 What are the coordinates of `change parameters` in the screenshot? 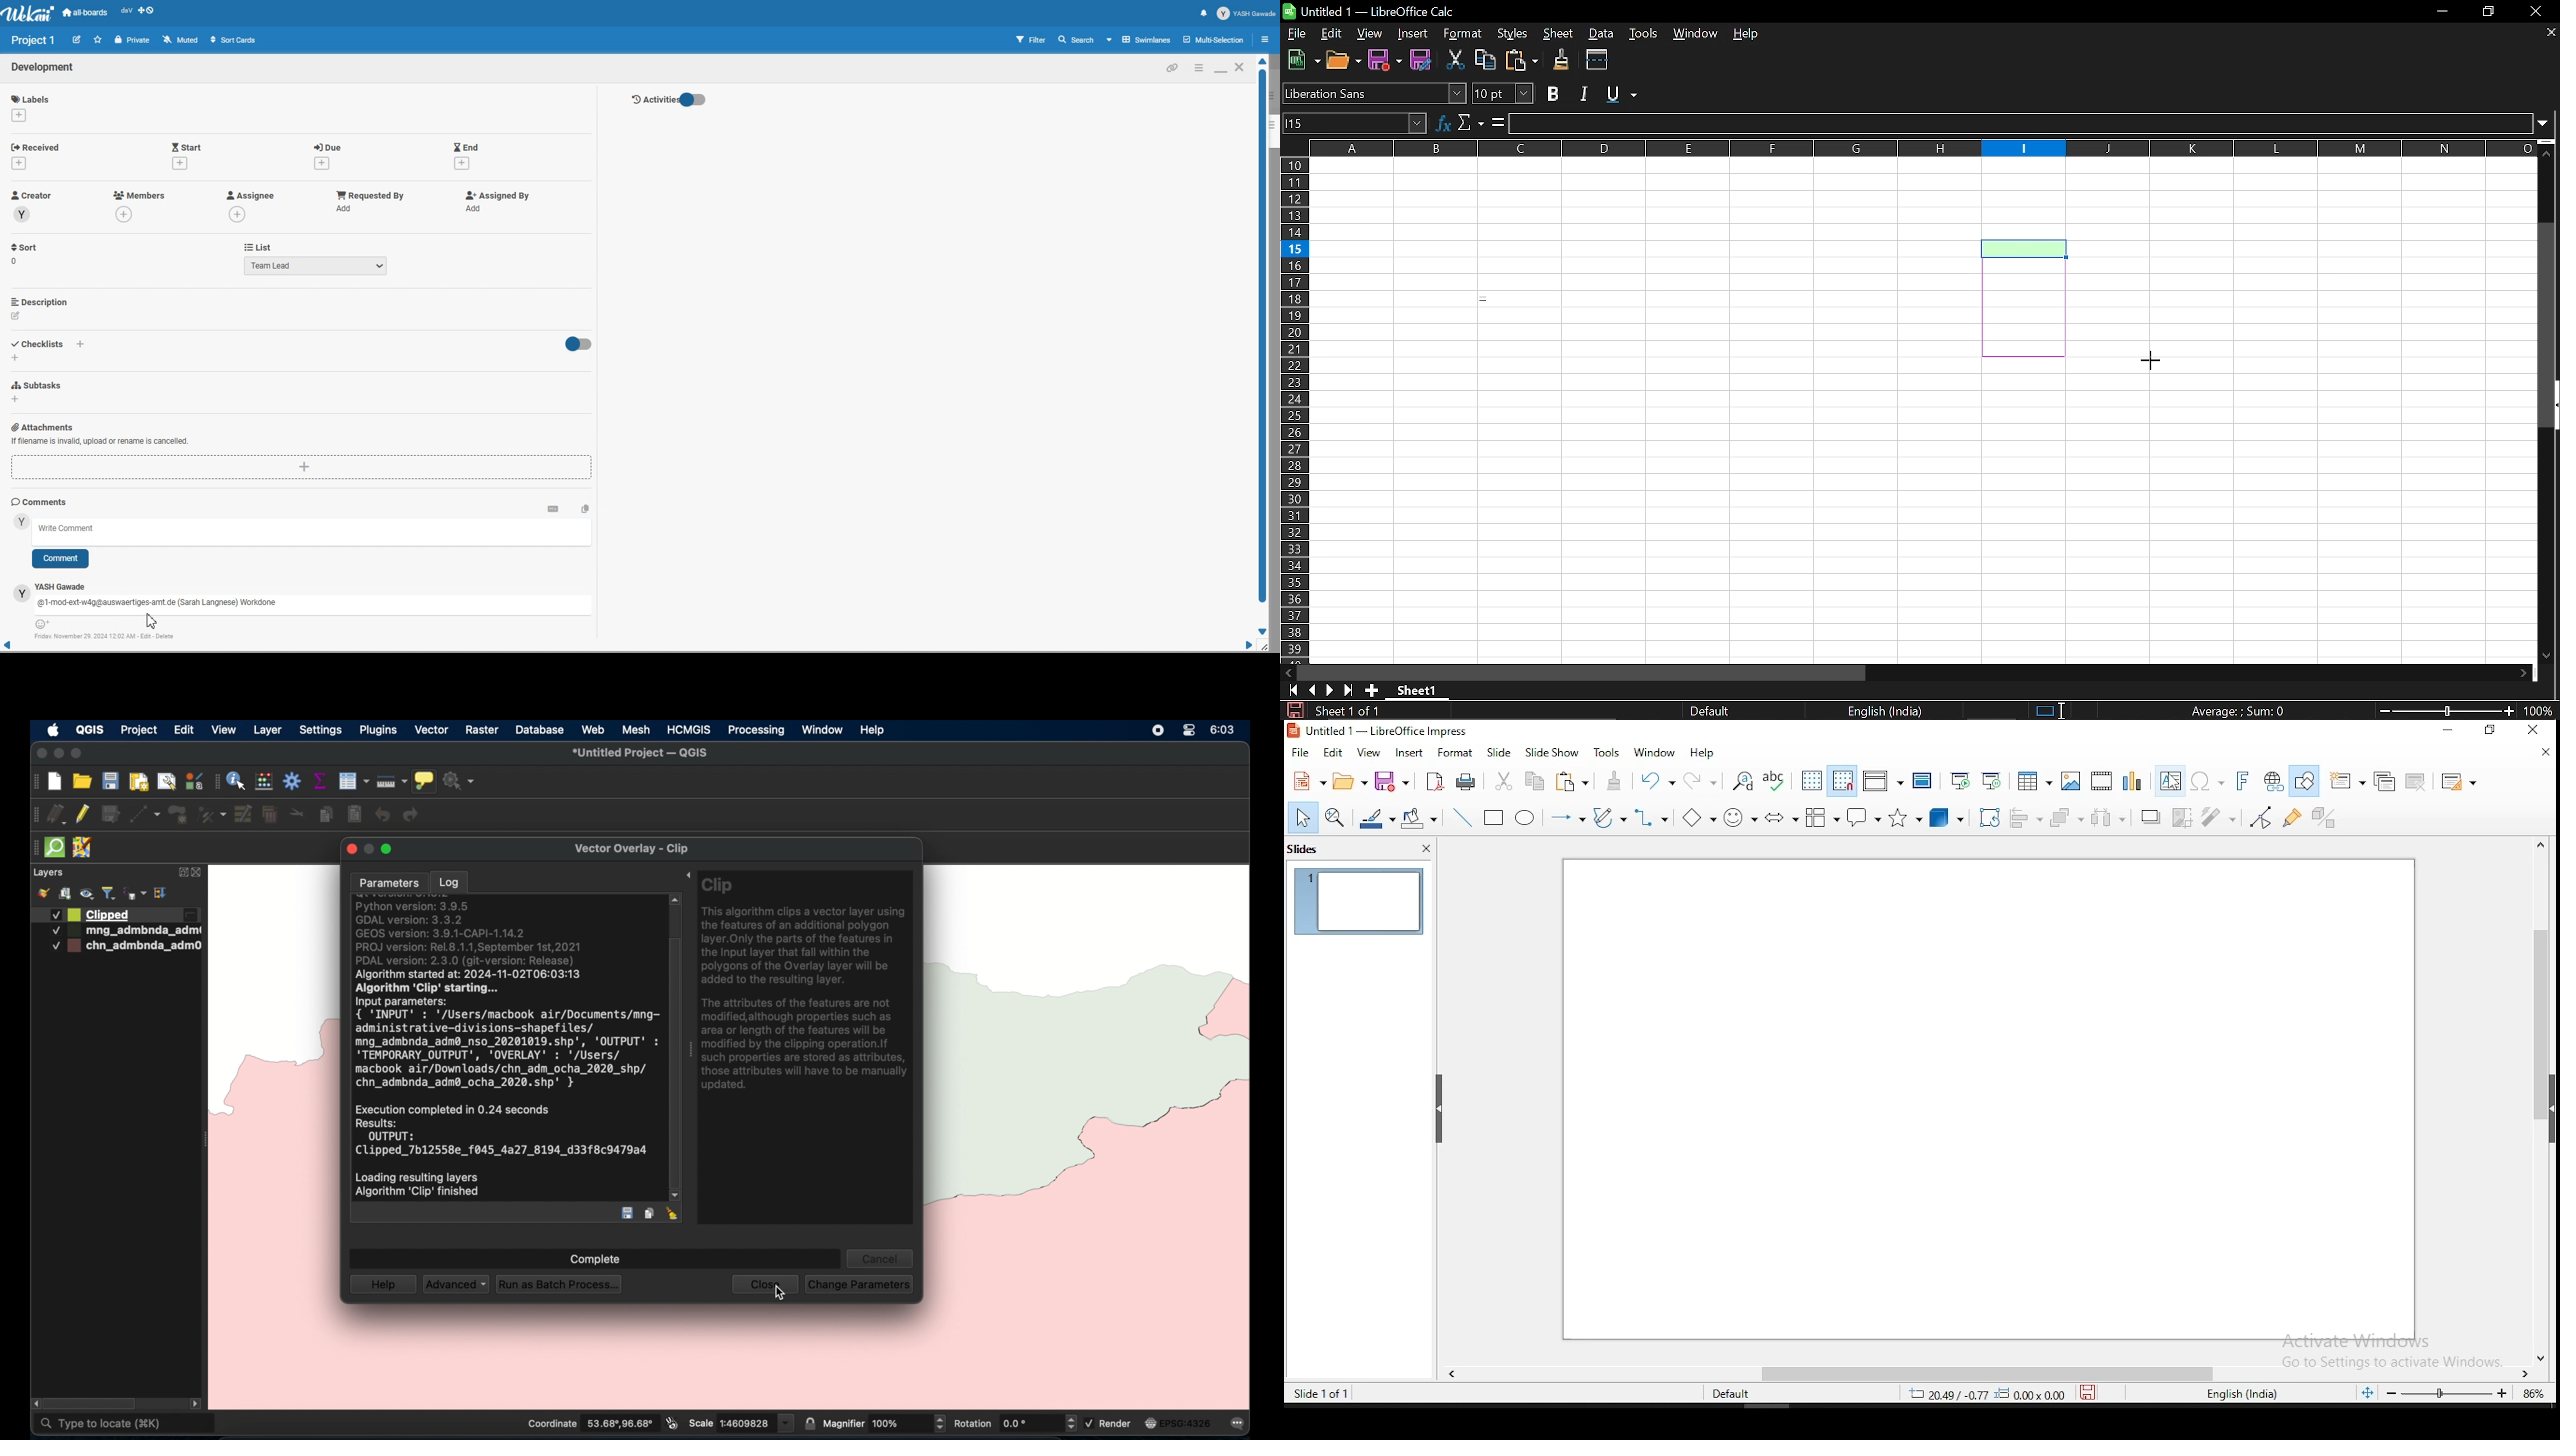 It's located at (858, 1285).